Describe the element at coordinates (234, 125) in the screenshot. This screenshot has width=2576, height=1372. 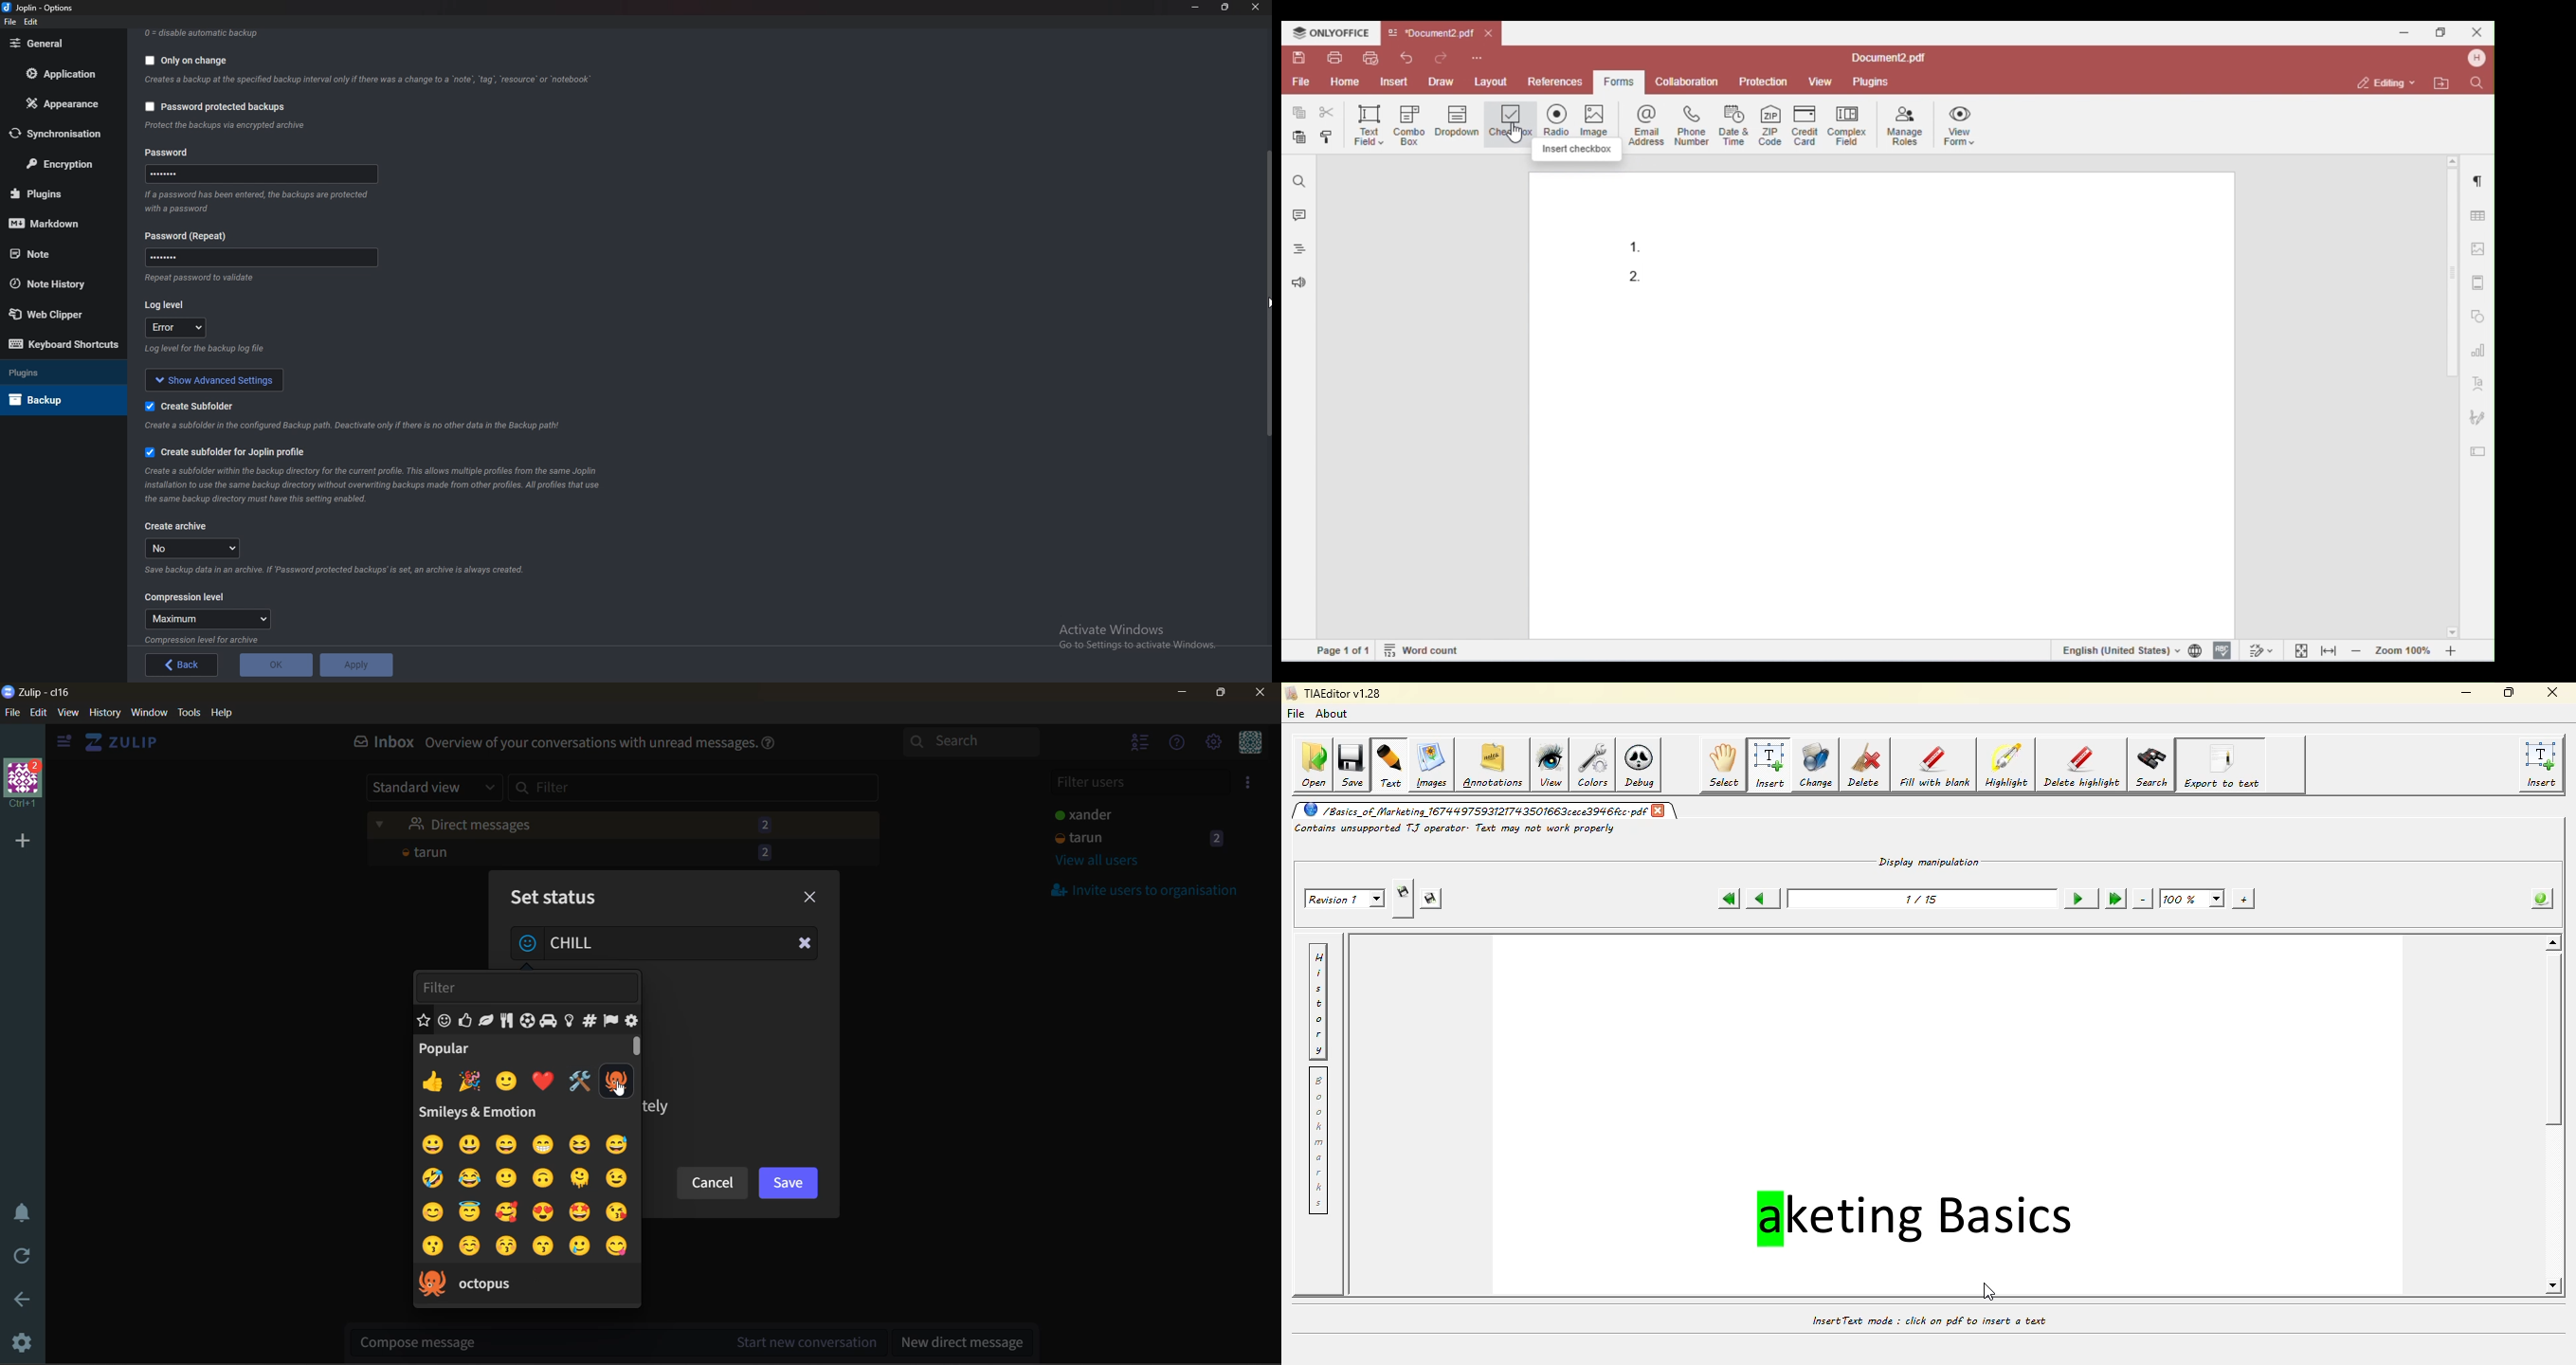
I see `info` at that location.